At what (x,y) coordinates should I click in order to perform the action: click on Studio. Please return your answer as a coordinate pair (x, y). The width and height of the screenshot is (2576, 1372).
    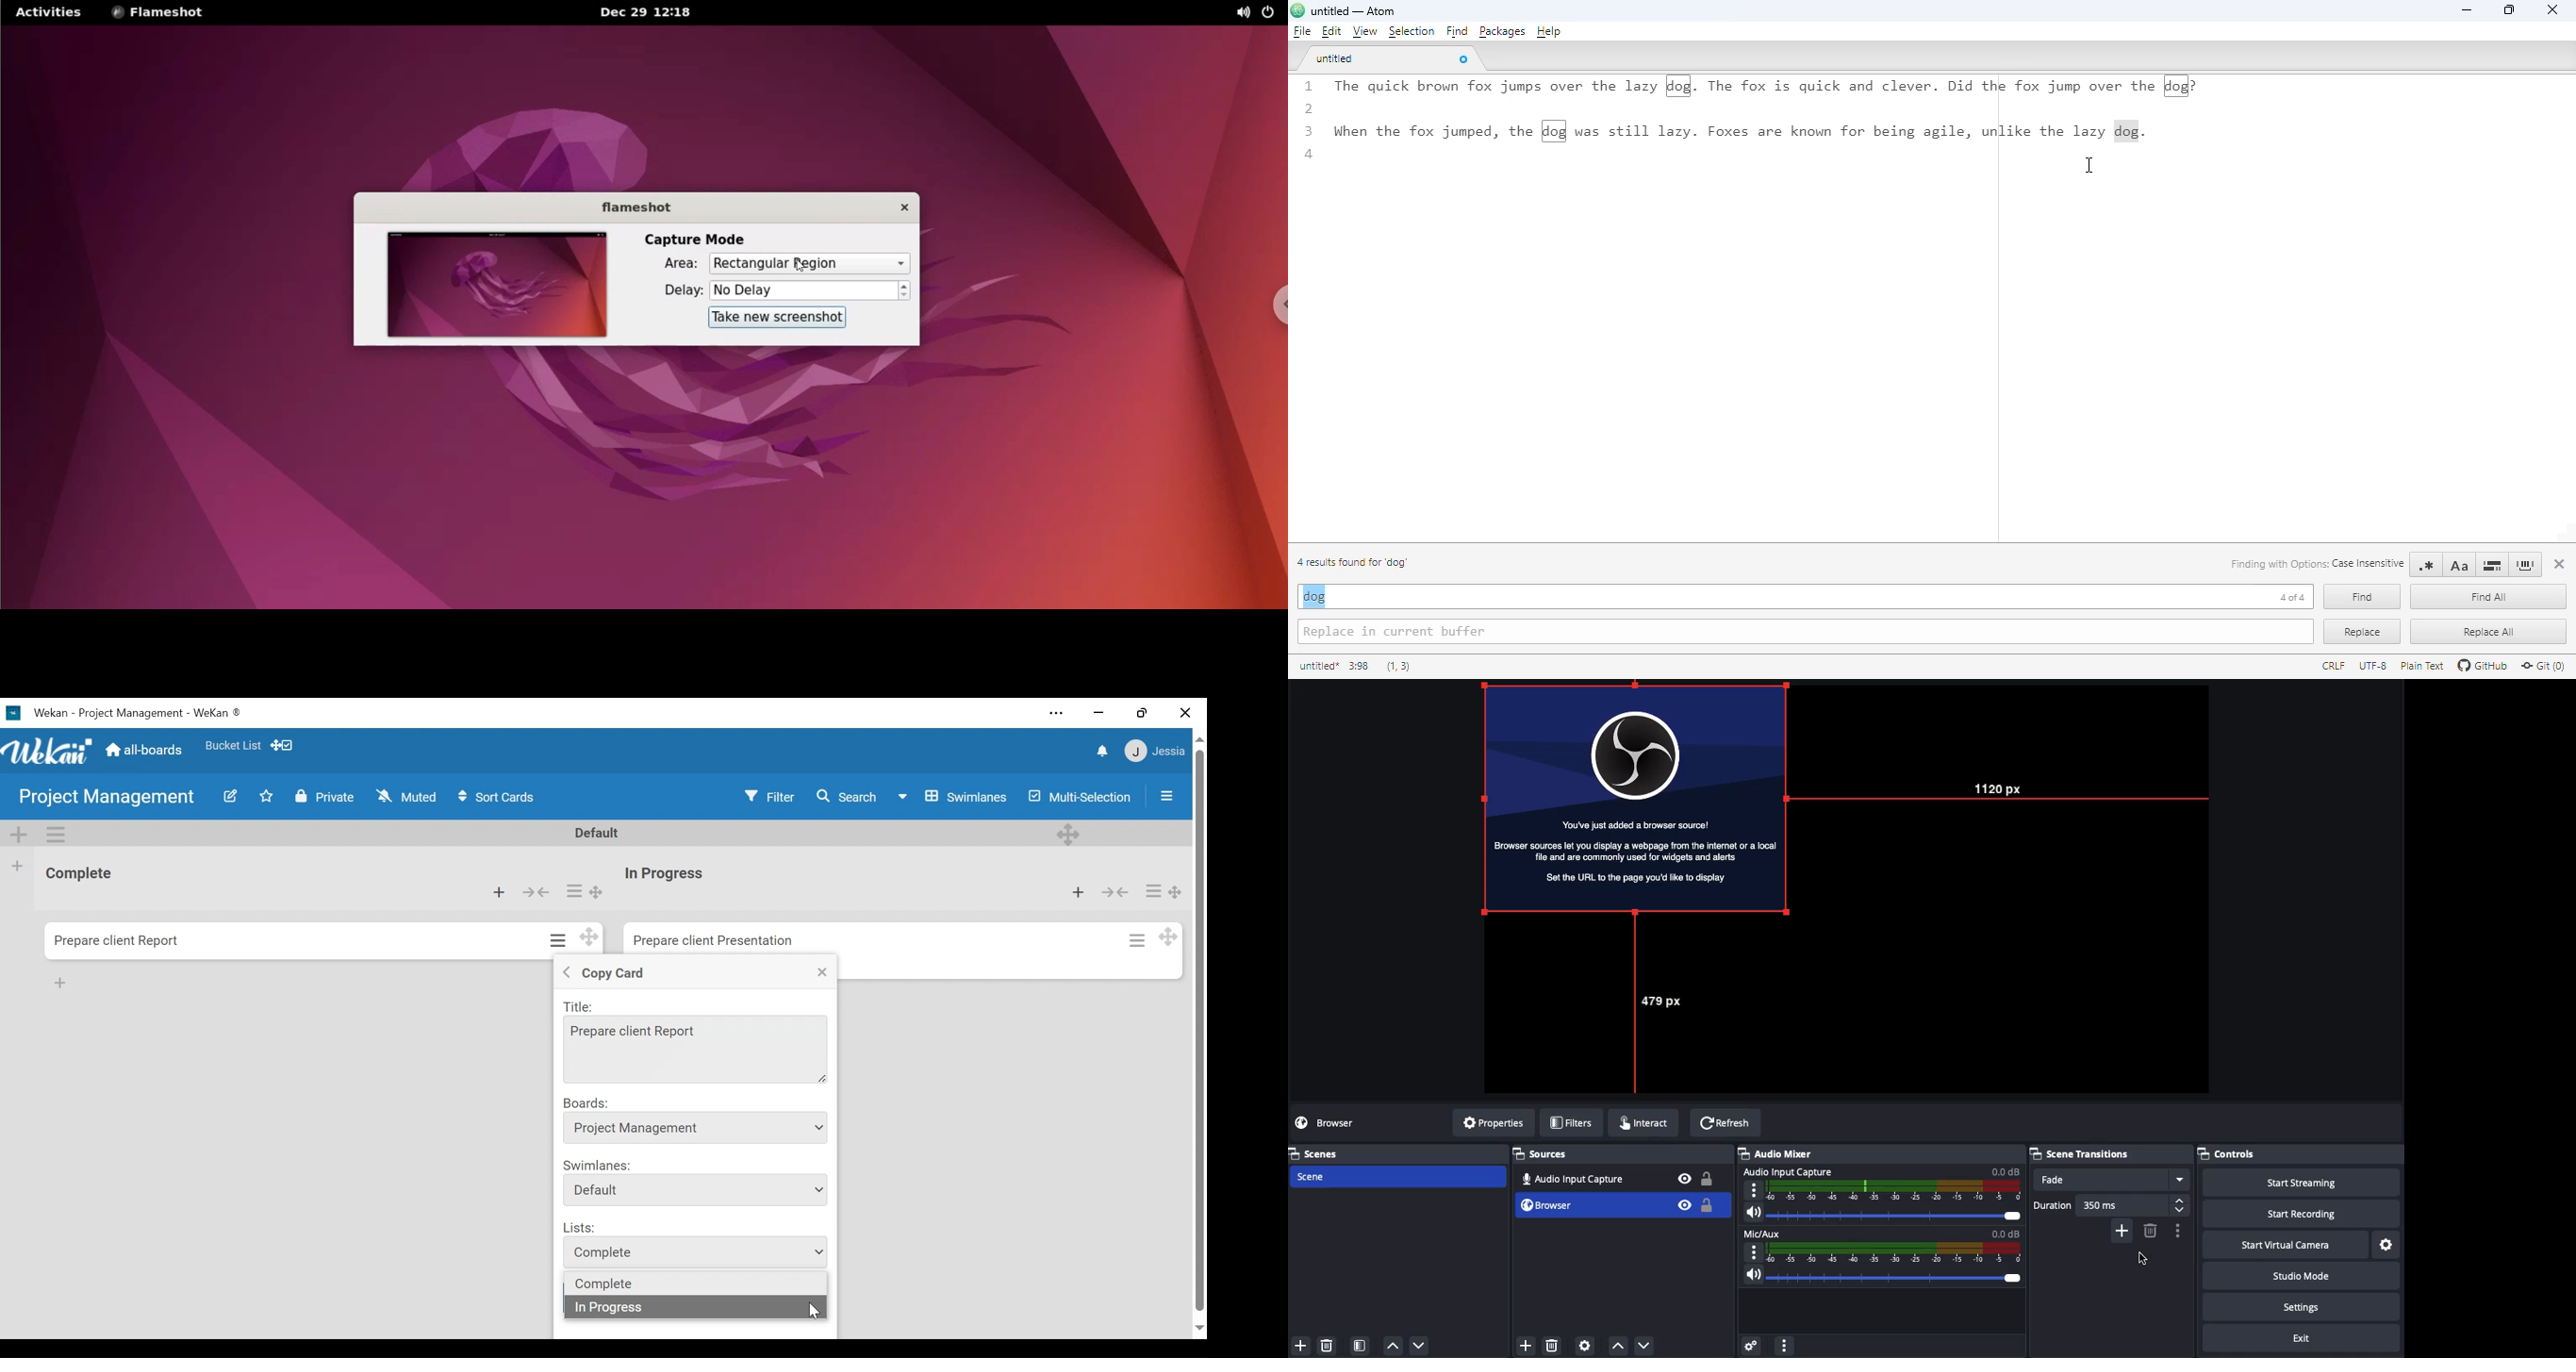
    Looking at the image, I should click on (2300, 1276).